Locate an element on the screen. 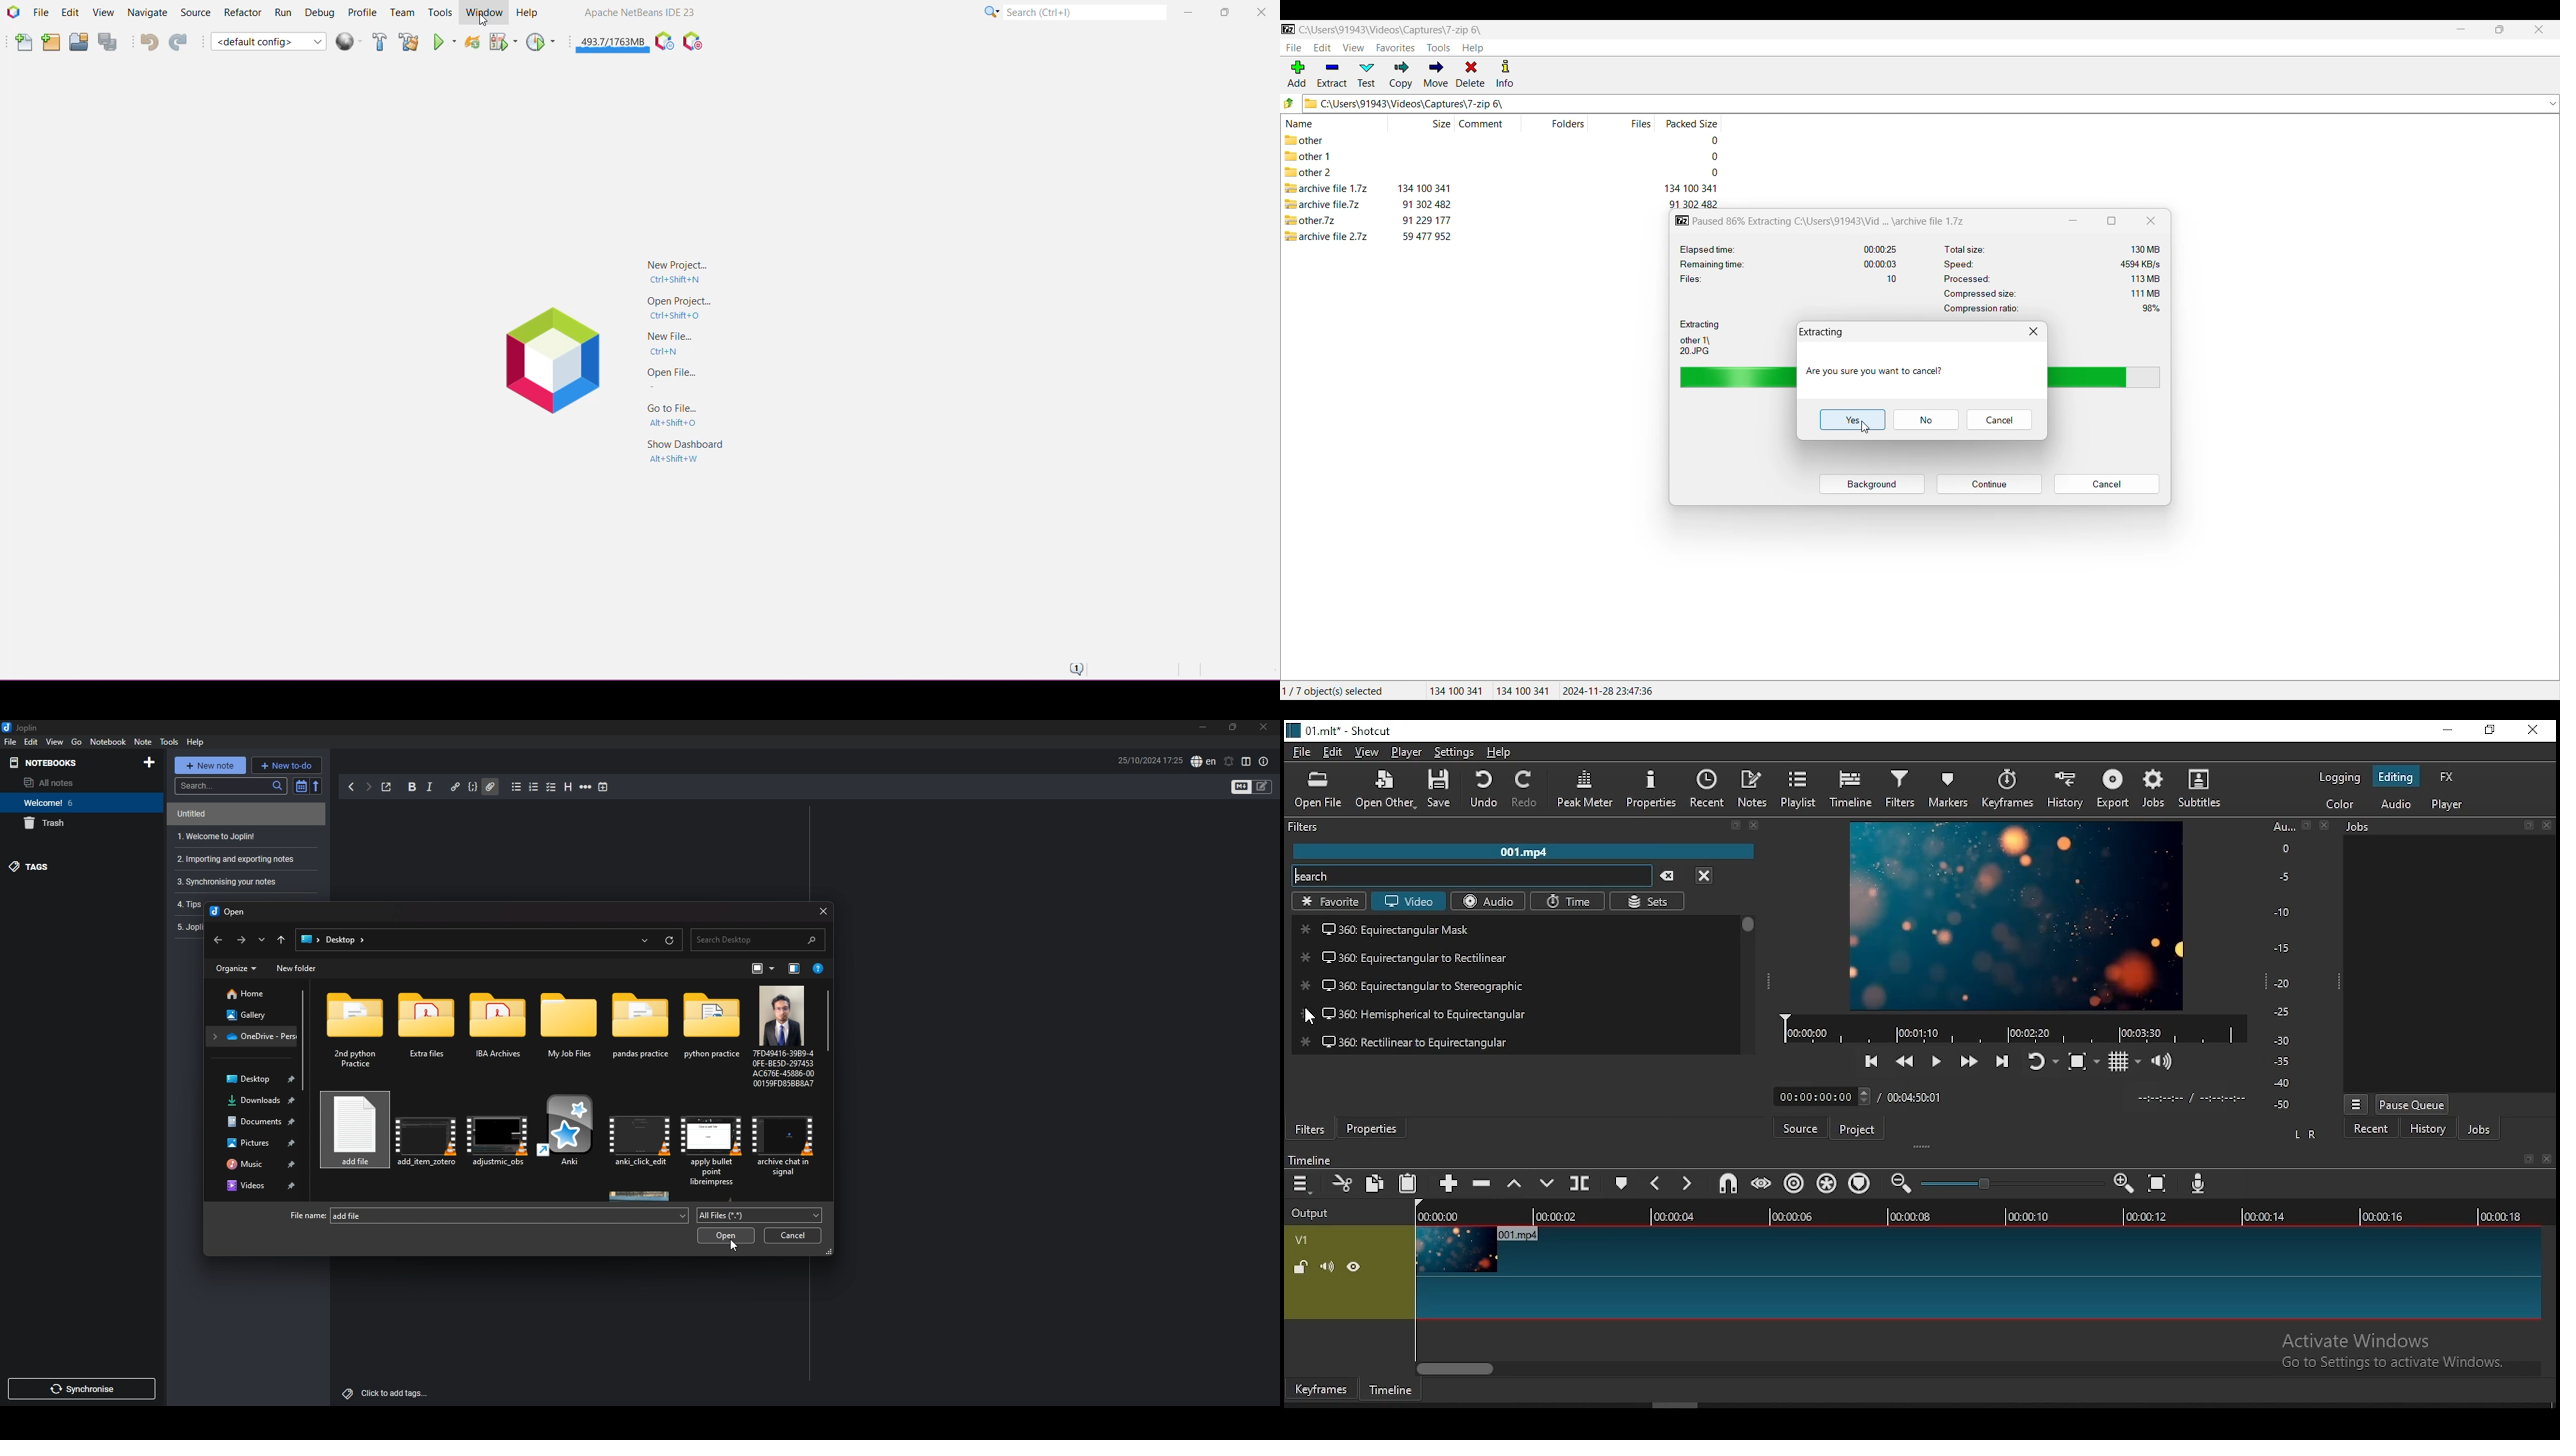 The width and height of the screenshot is (2576, 1456). Filename is located at coordinates (303, 1215).